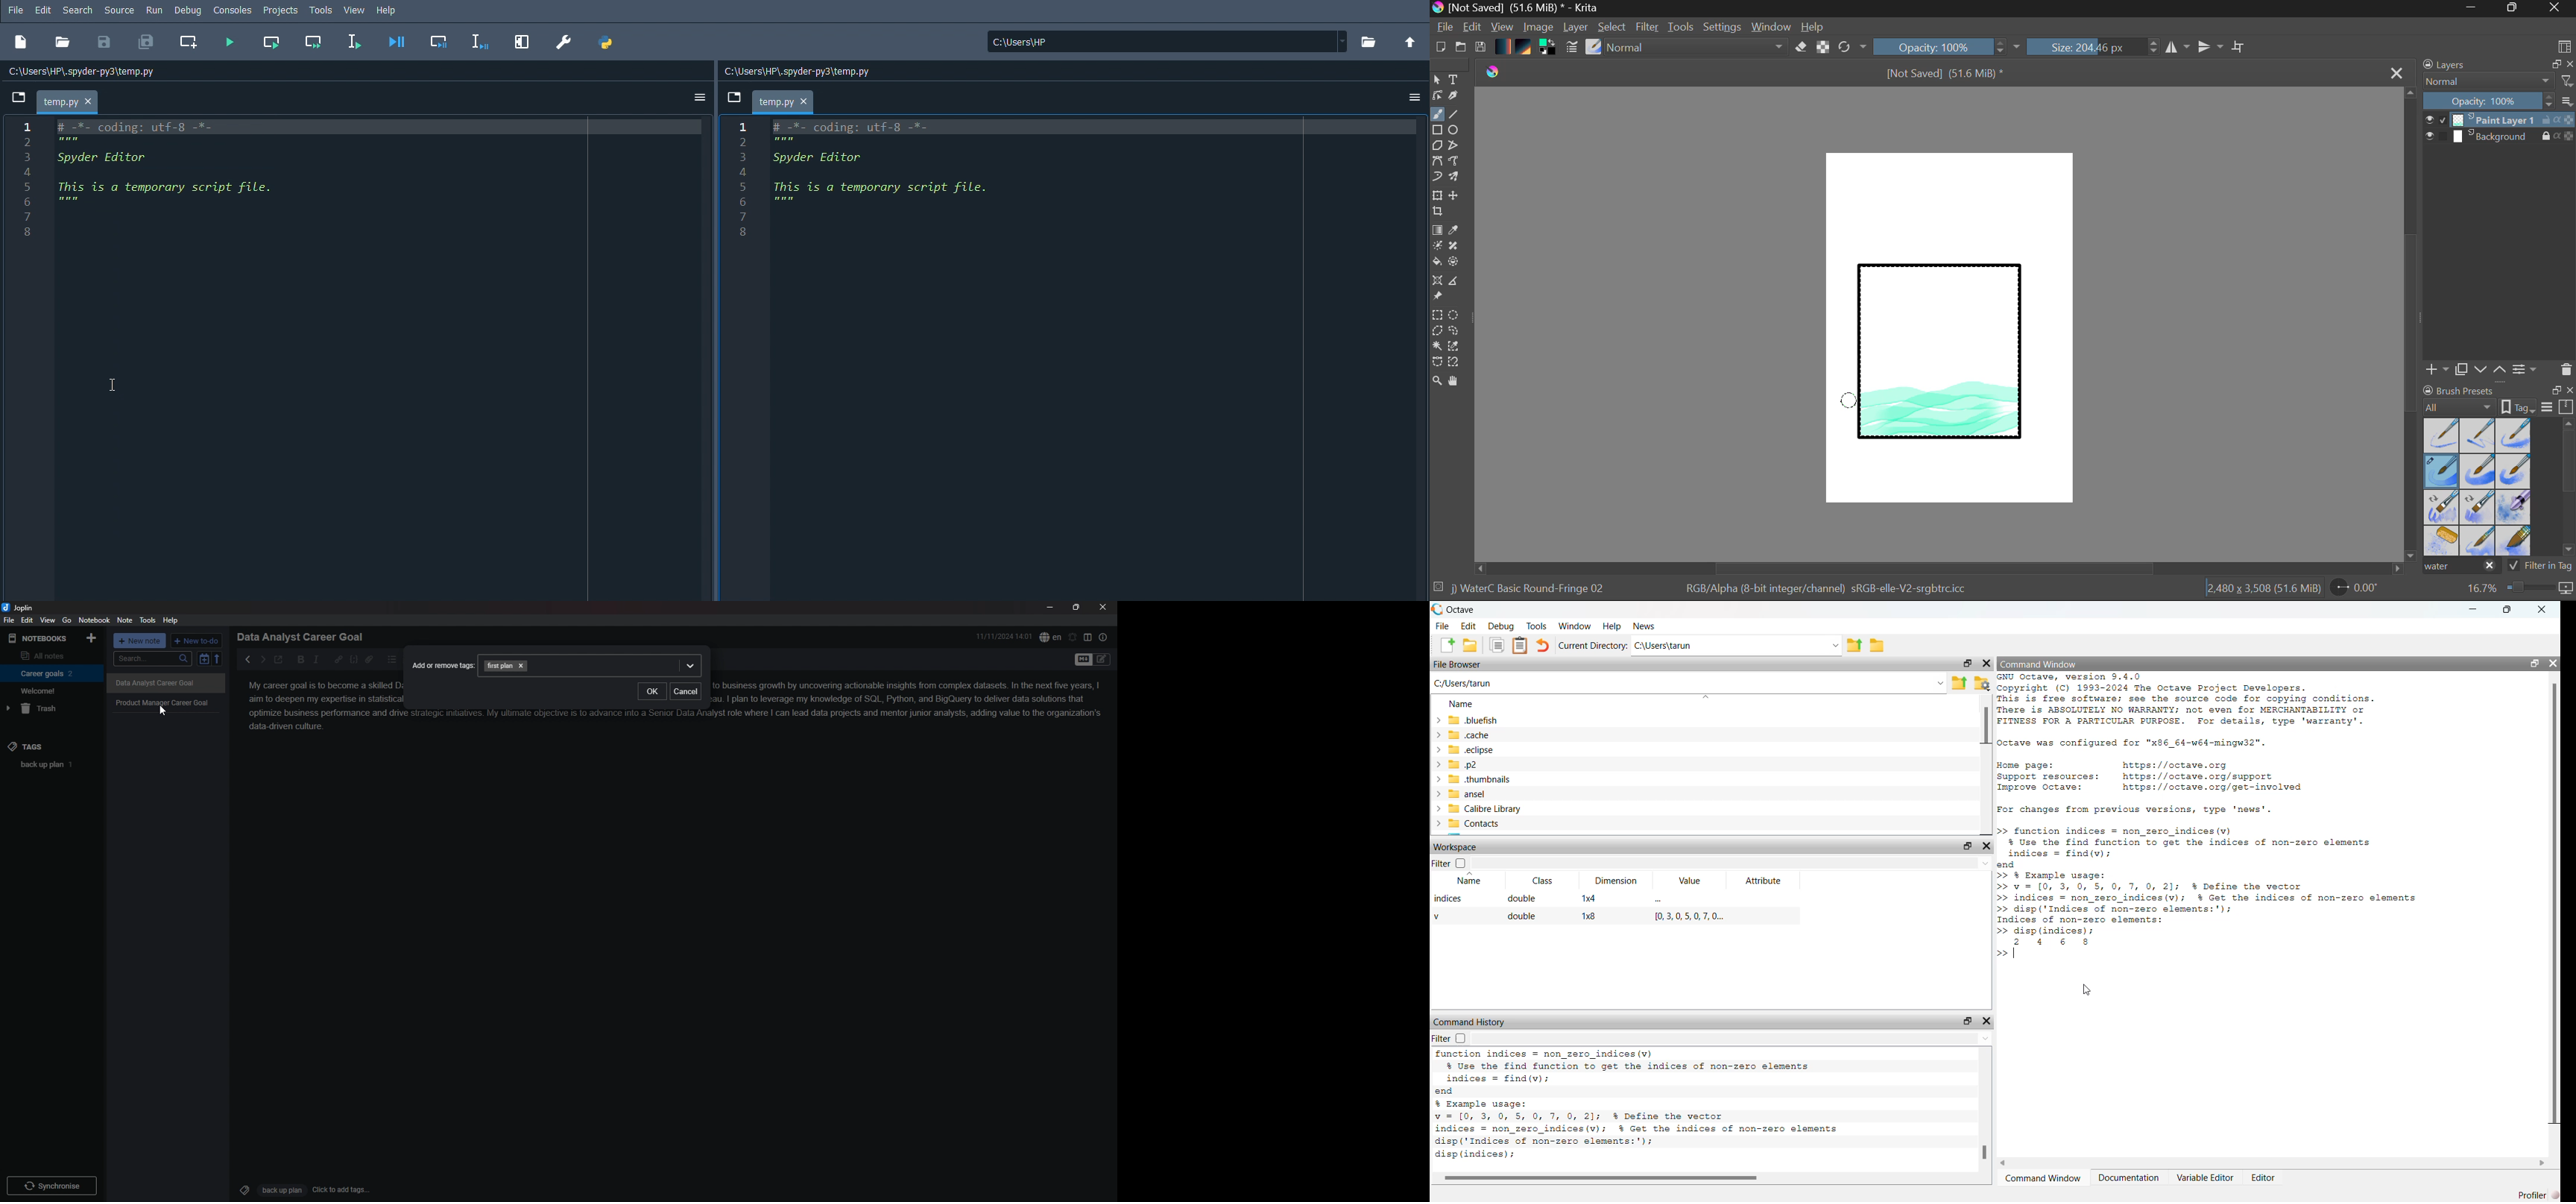  Describe the element at coordinates (1577, 27) in the screenshot. I see `Layer` at that location.